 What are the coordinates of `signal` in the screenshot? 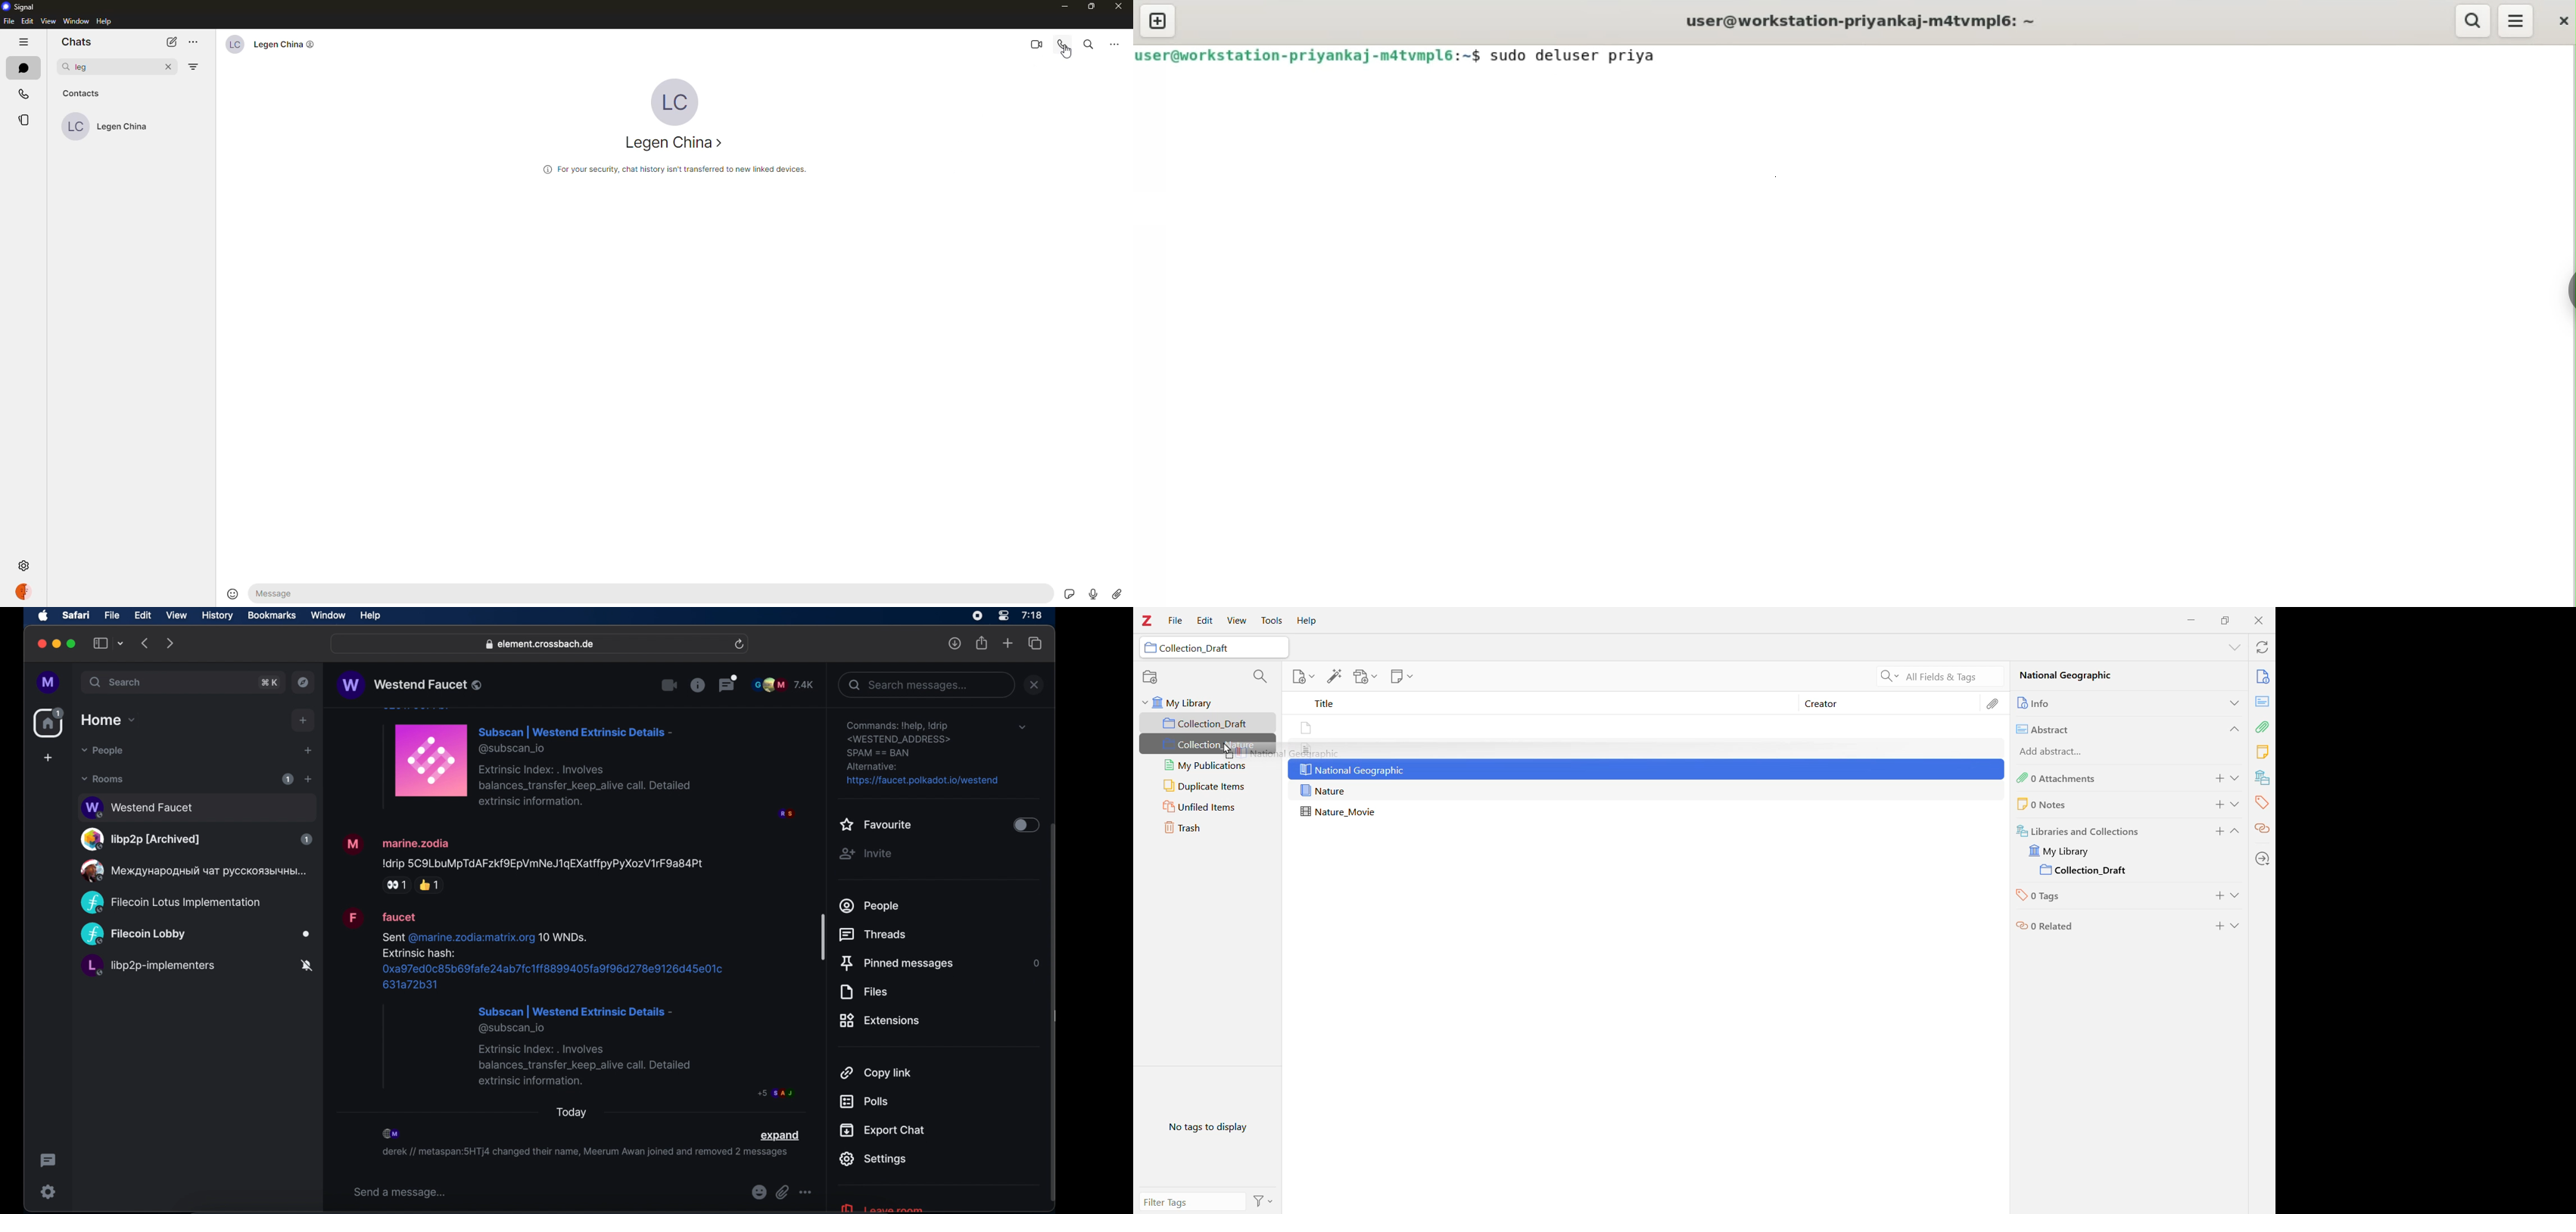 It's located at (24, 7).